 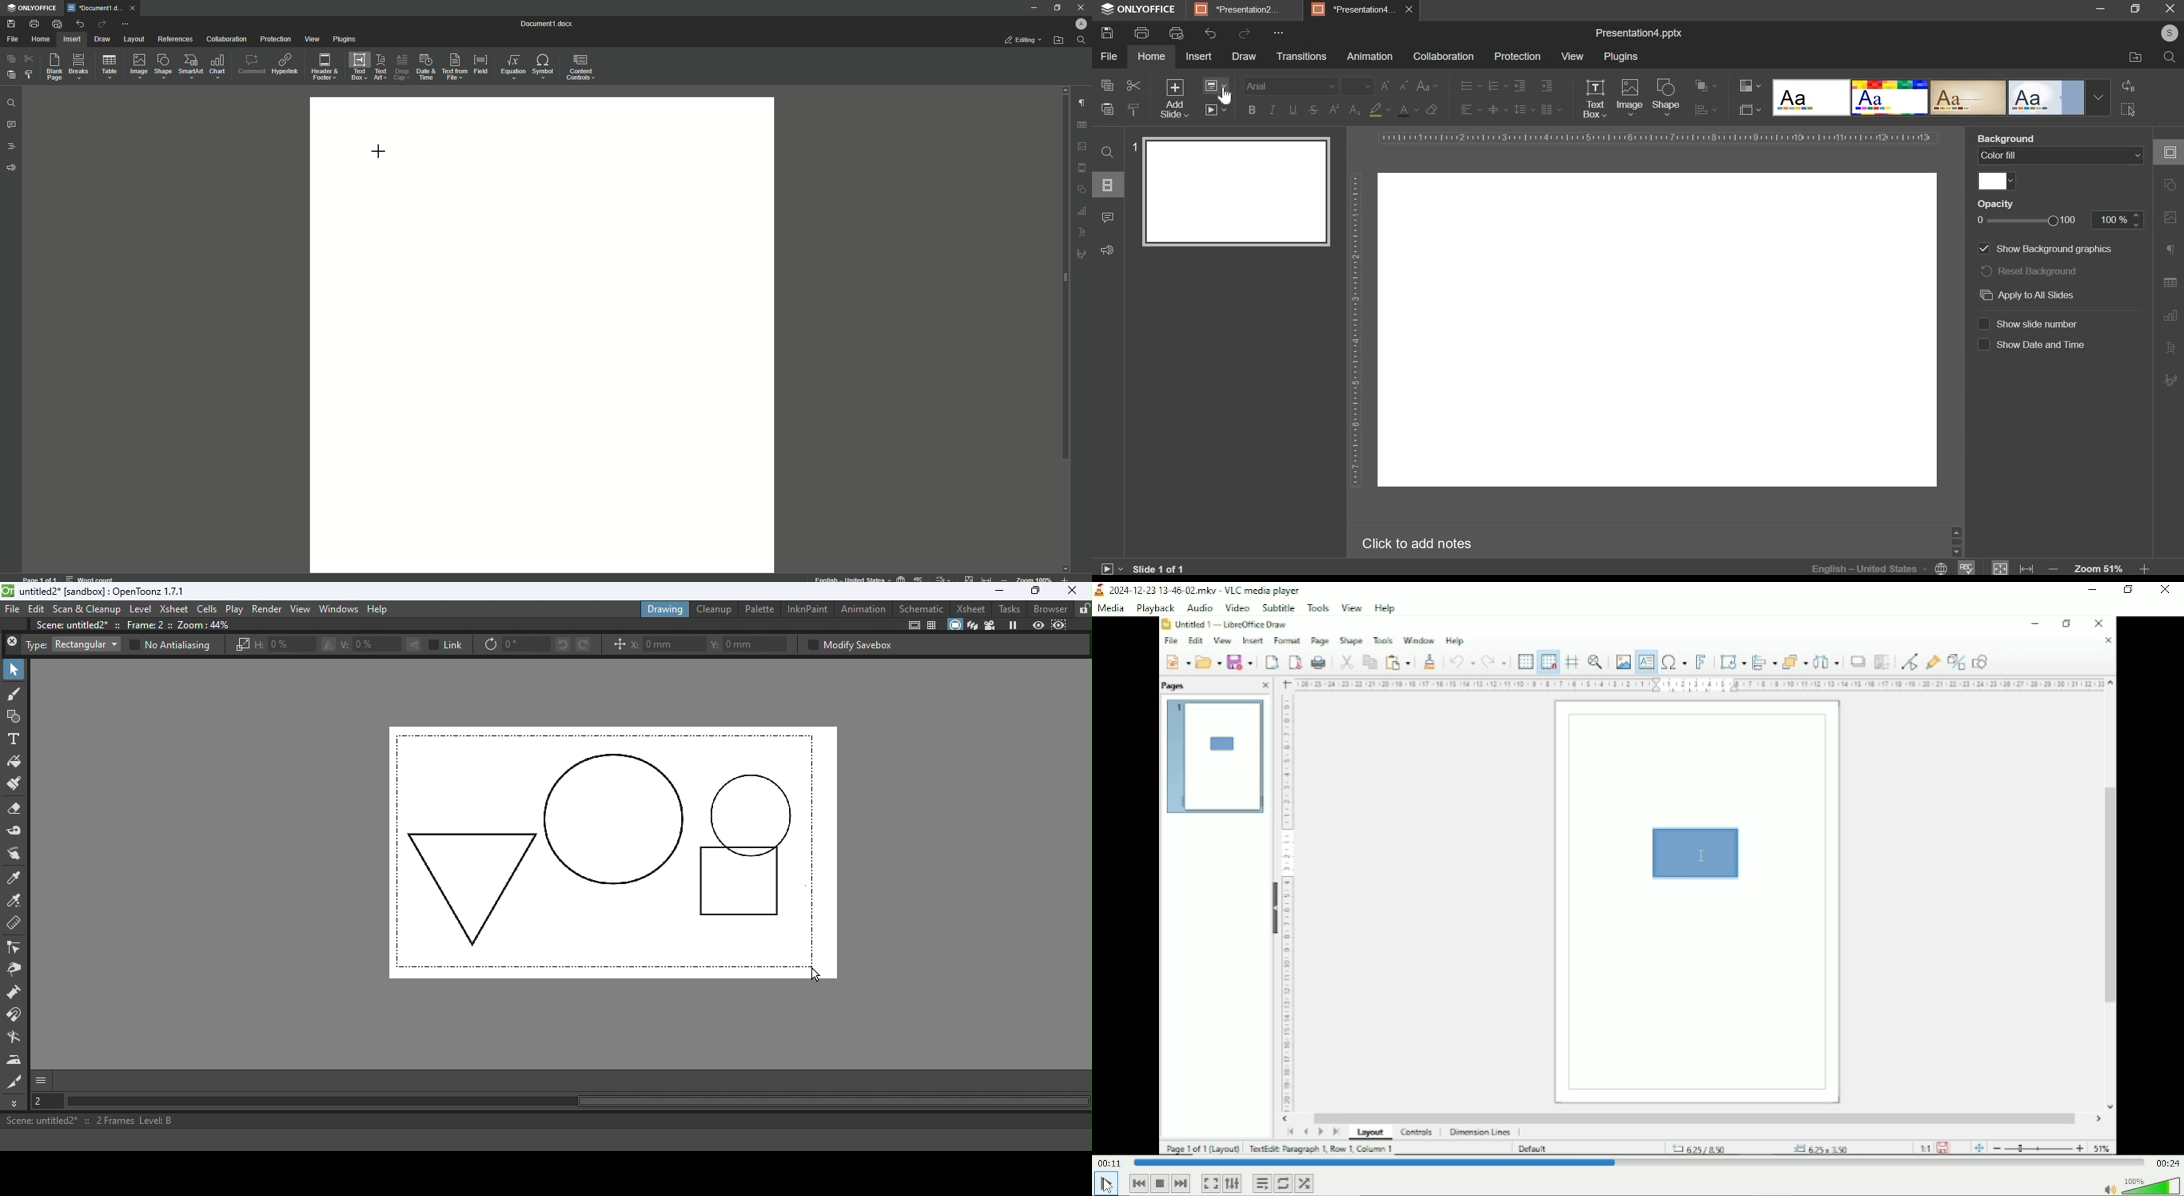 What do you see at coordinates (453, 66) in the screenshot?
I see `Text From File` at bounding box center [453, 66].